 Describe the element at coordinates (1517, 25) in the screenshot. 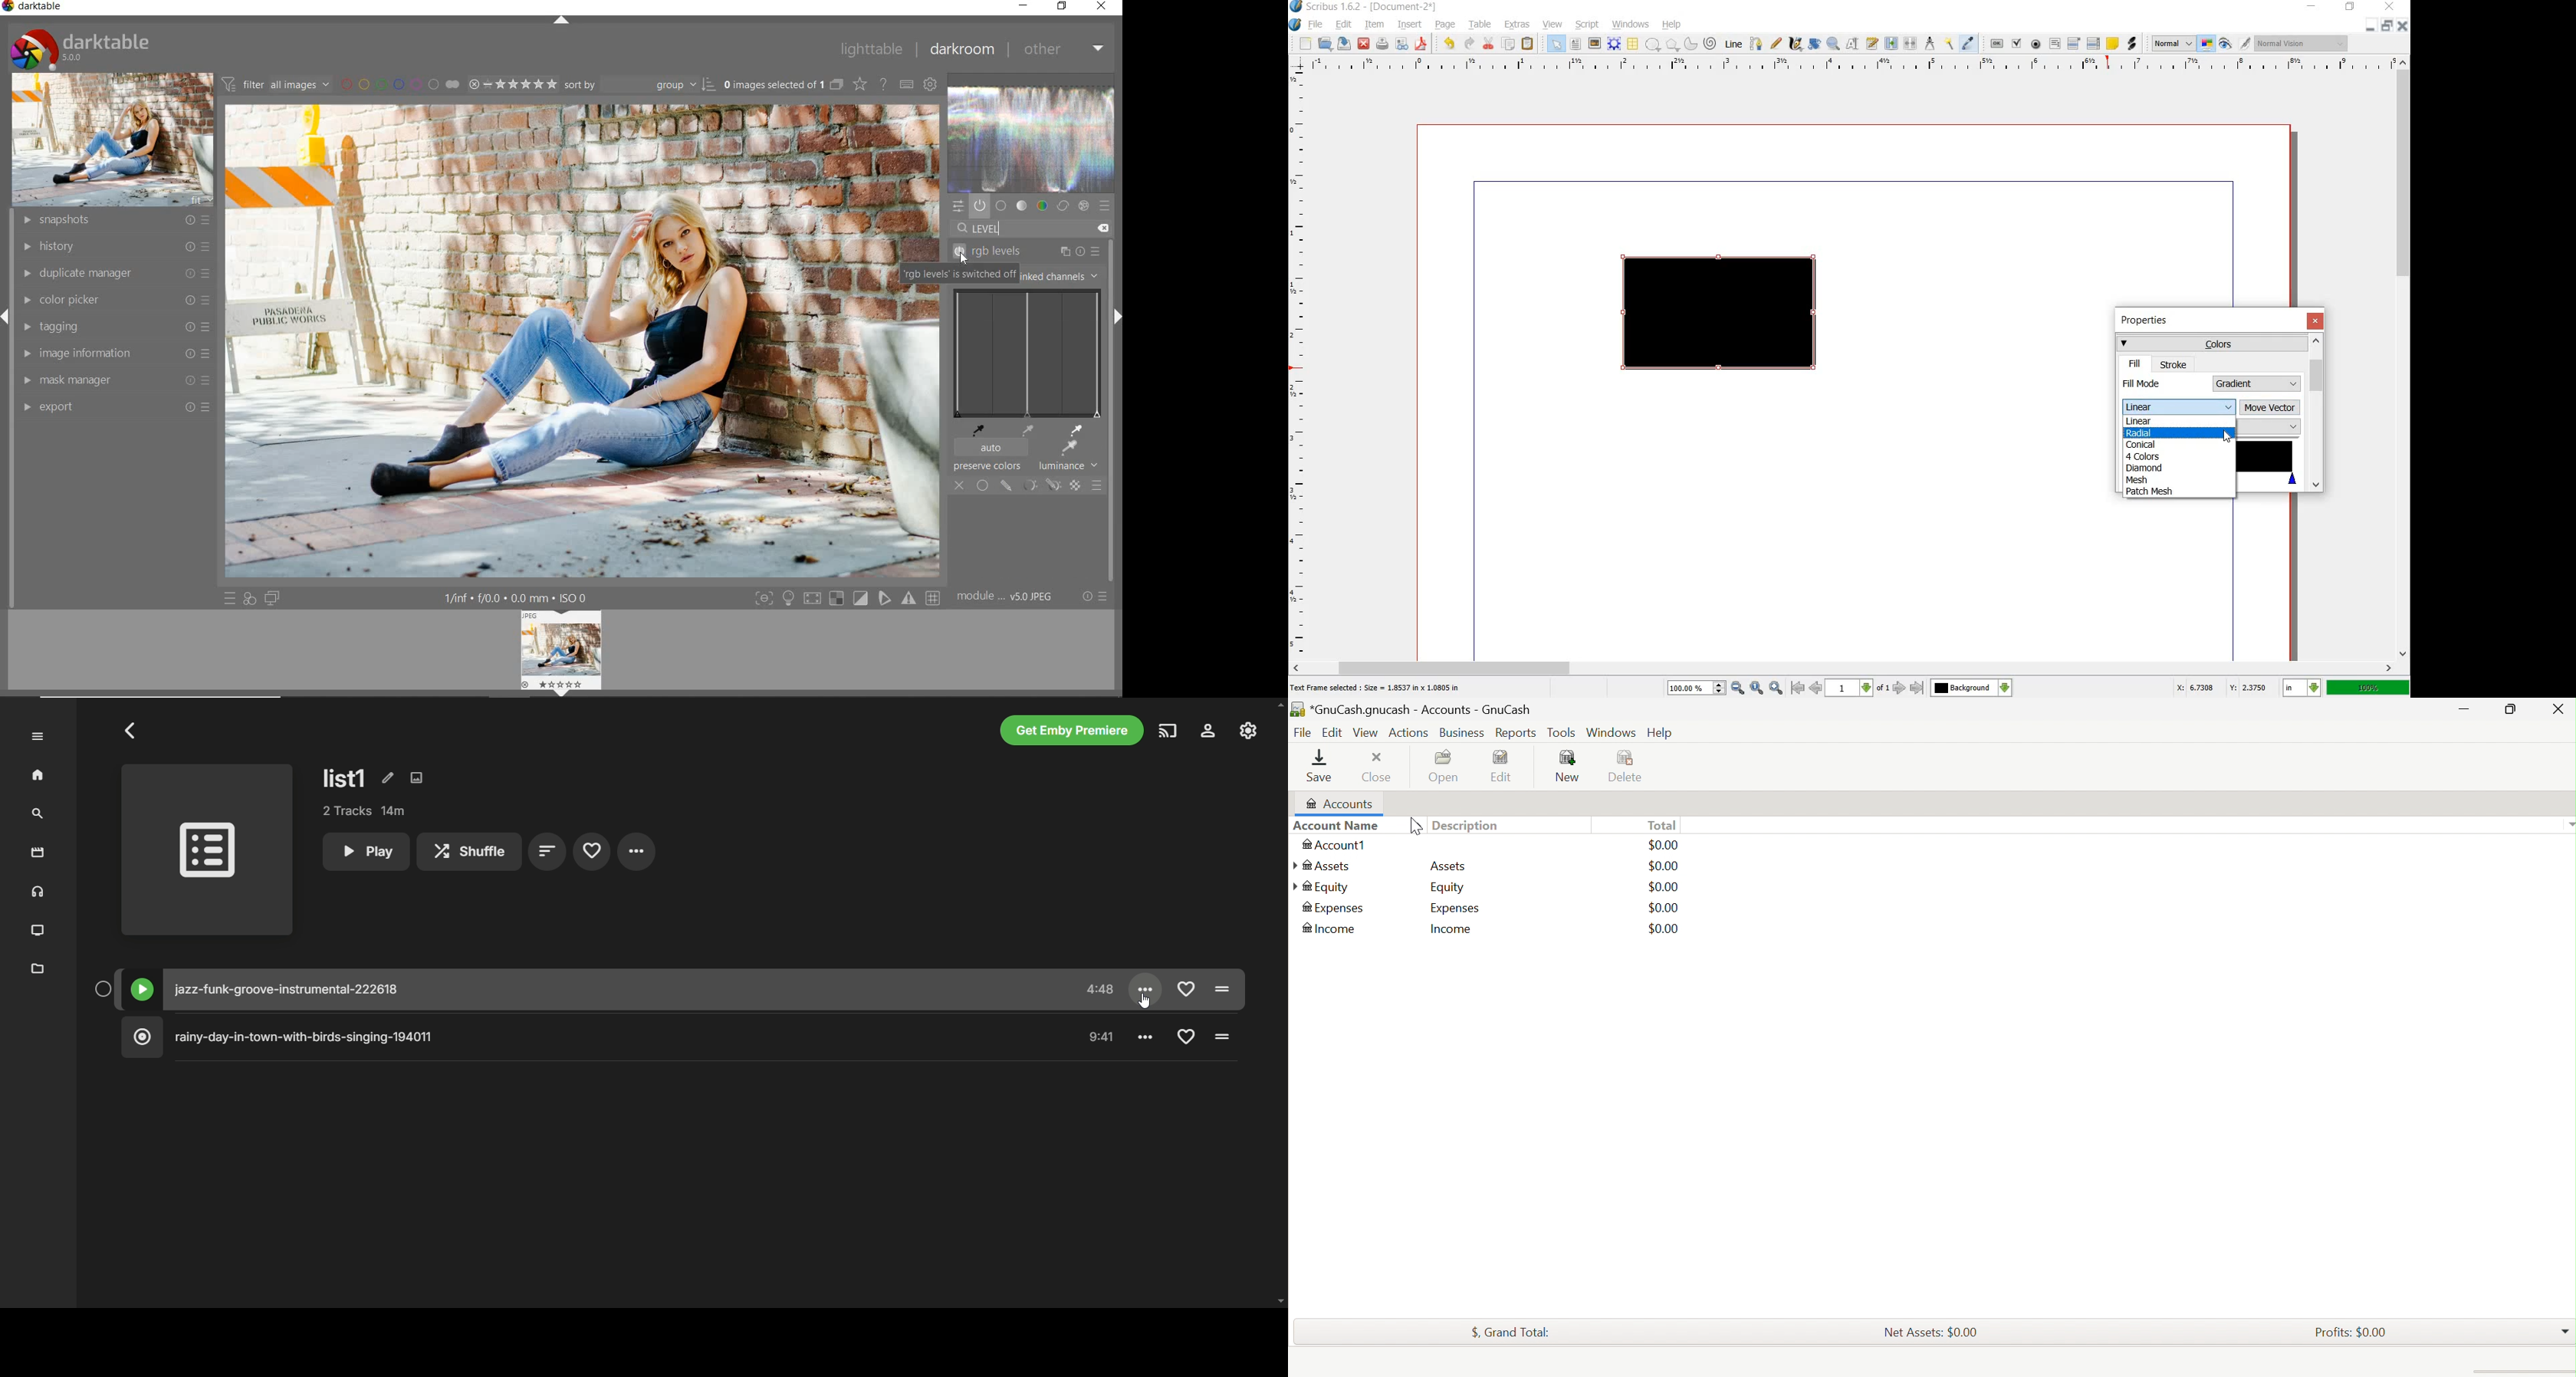

I see `extras` at that location.